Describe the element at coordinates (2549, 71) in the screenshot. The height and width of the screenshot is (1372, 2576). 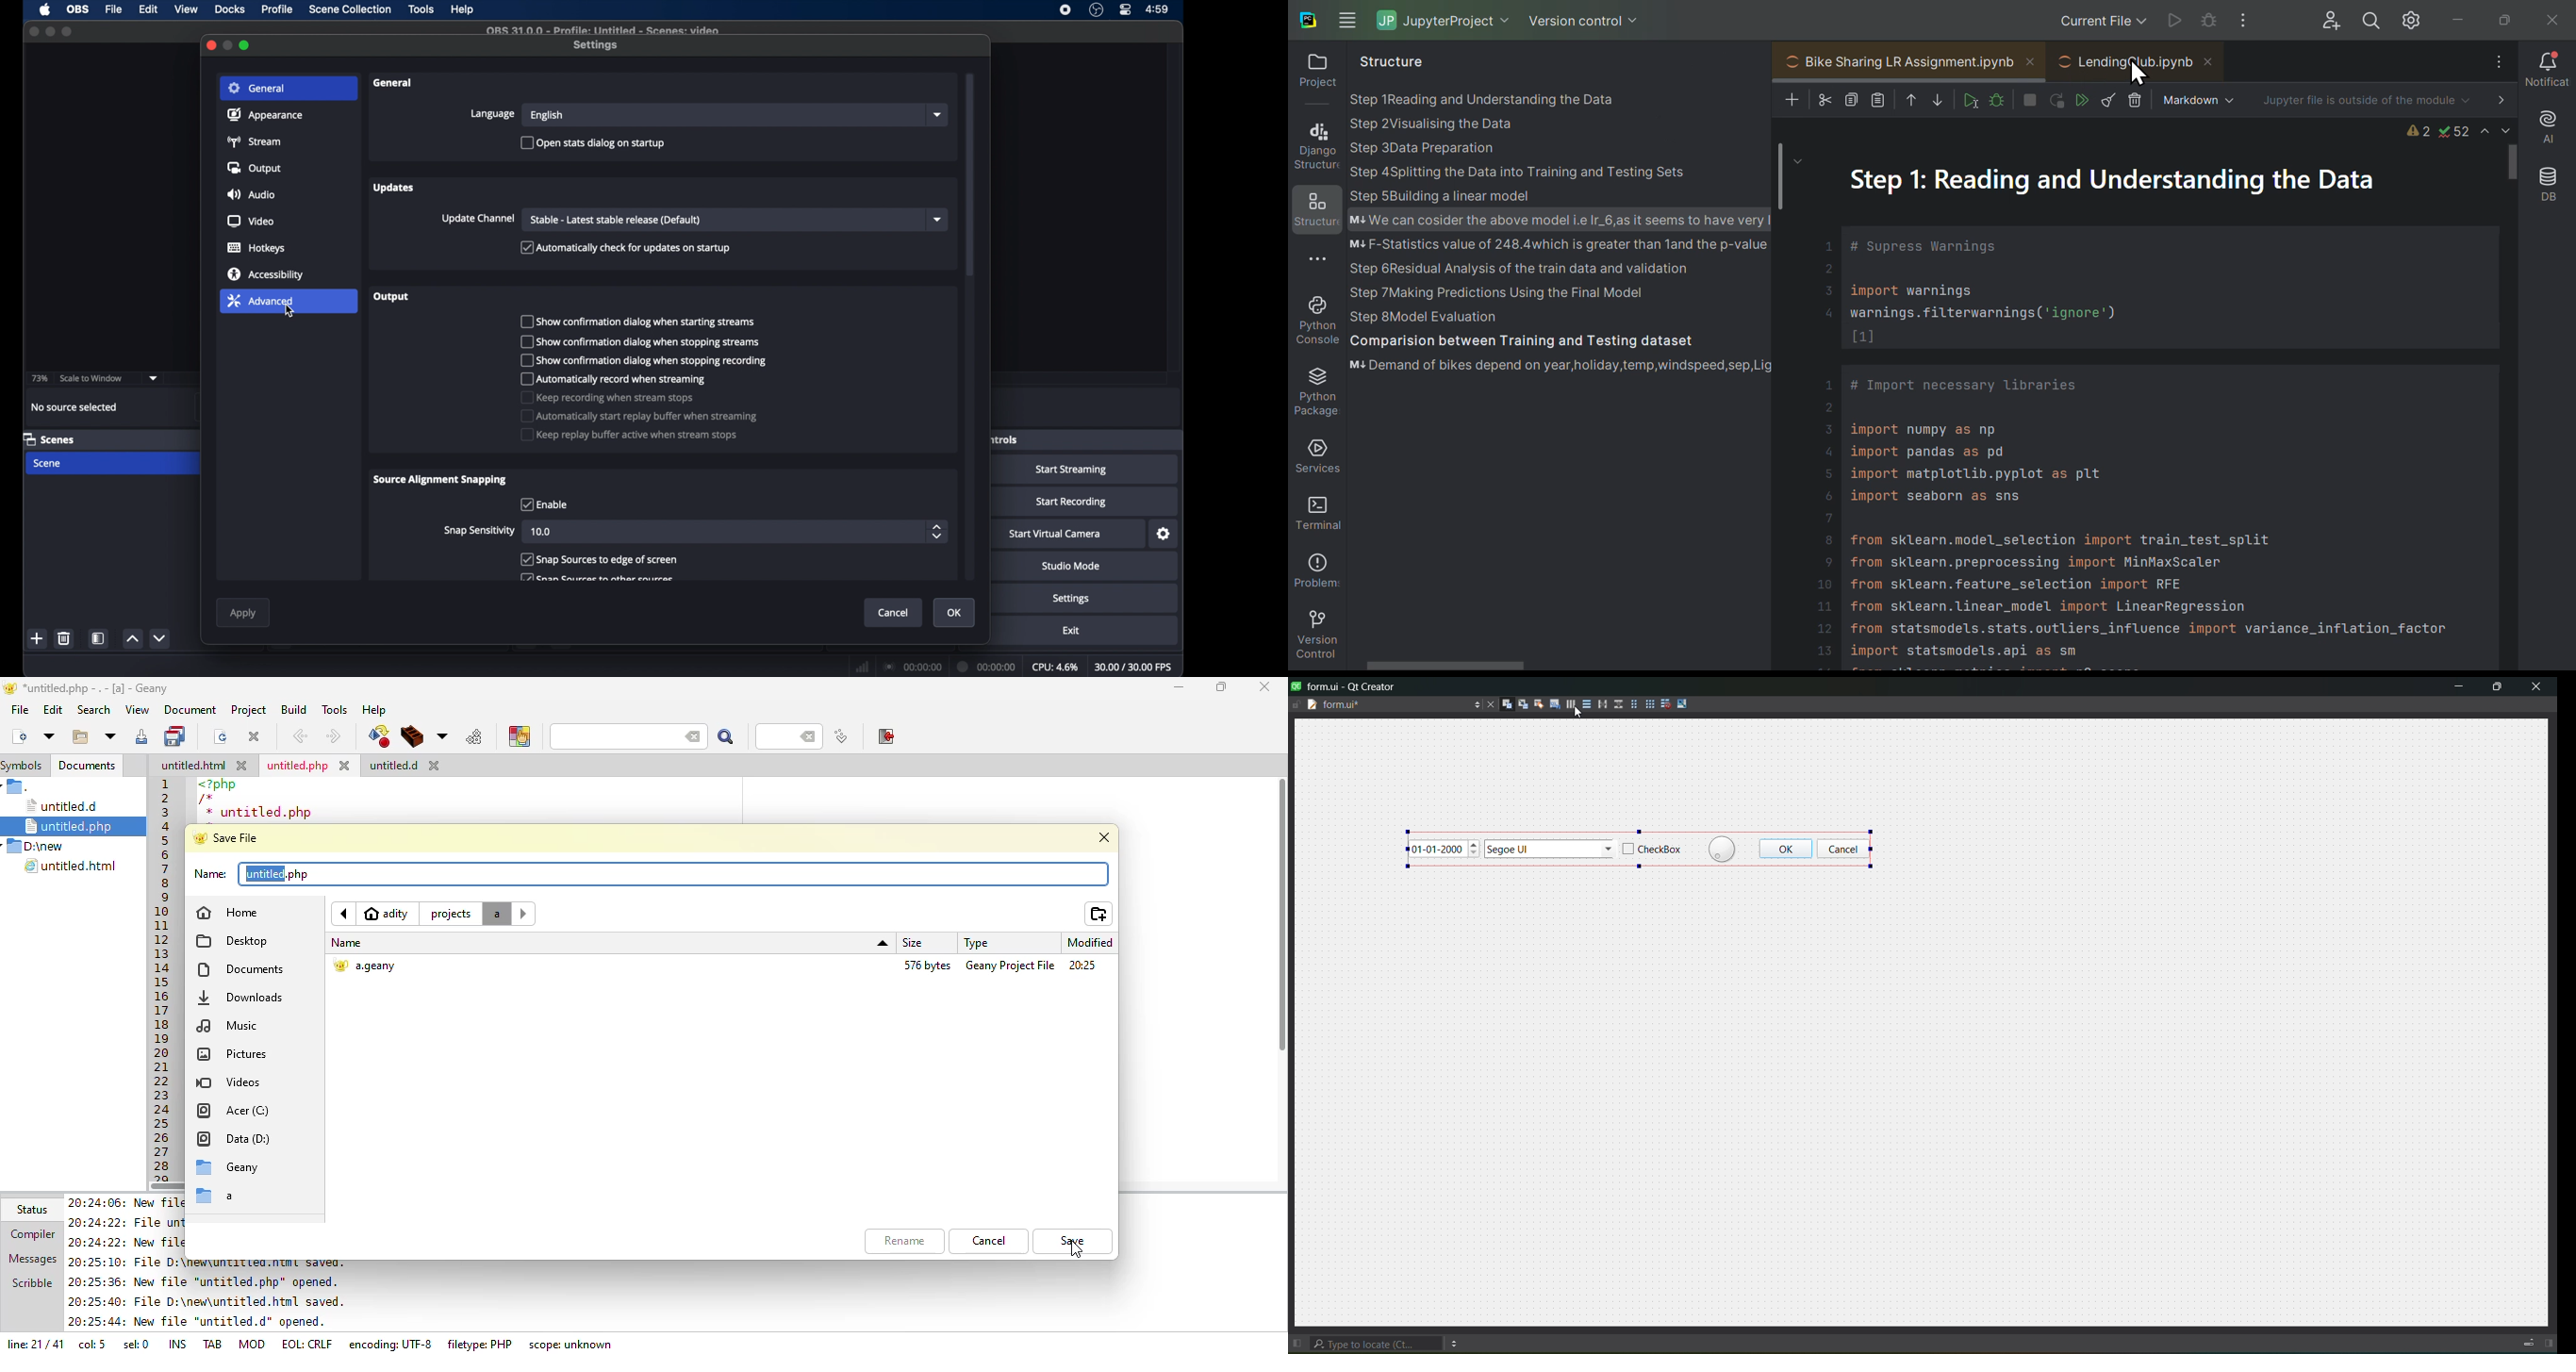
I see `Notifications` at that location.